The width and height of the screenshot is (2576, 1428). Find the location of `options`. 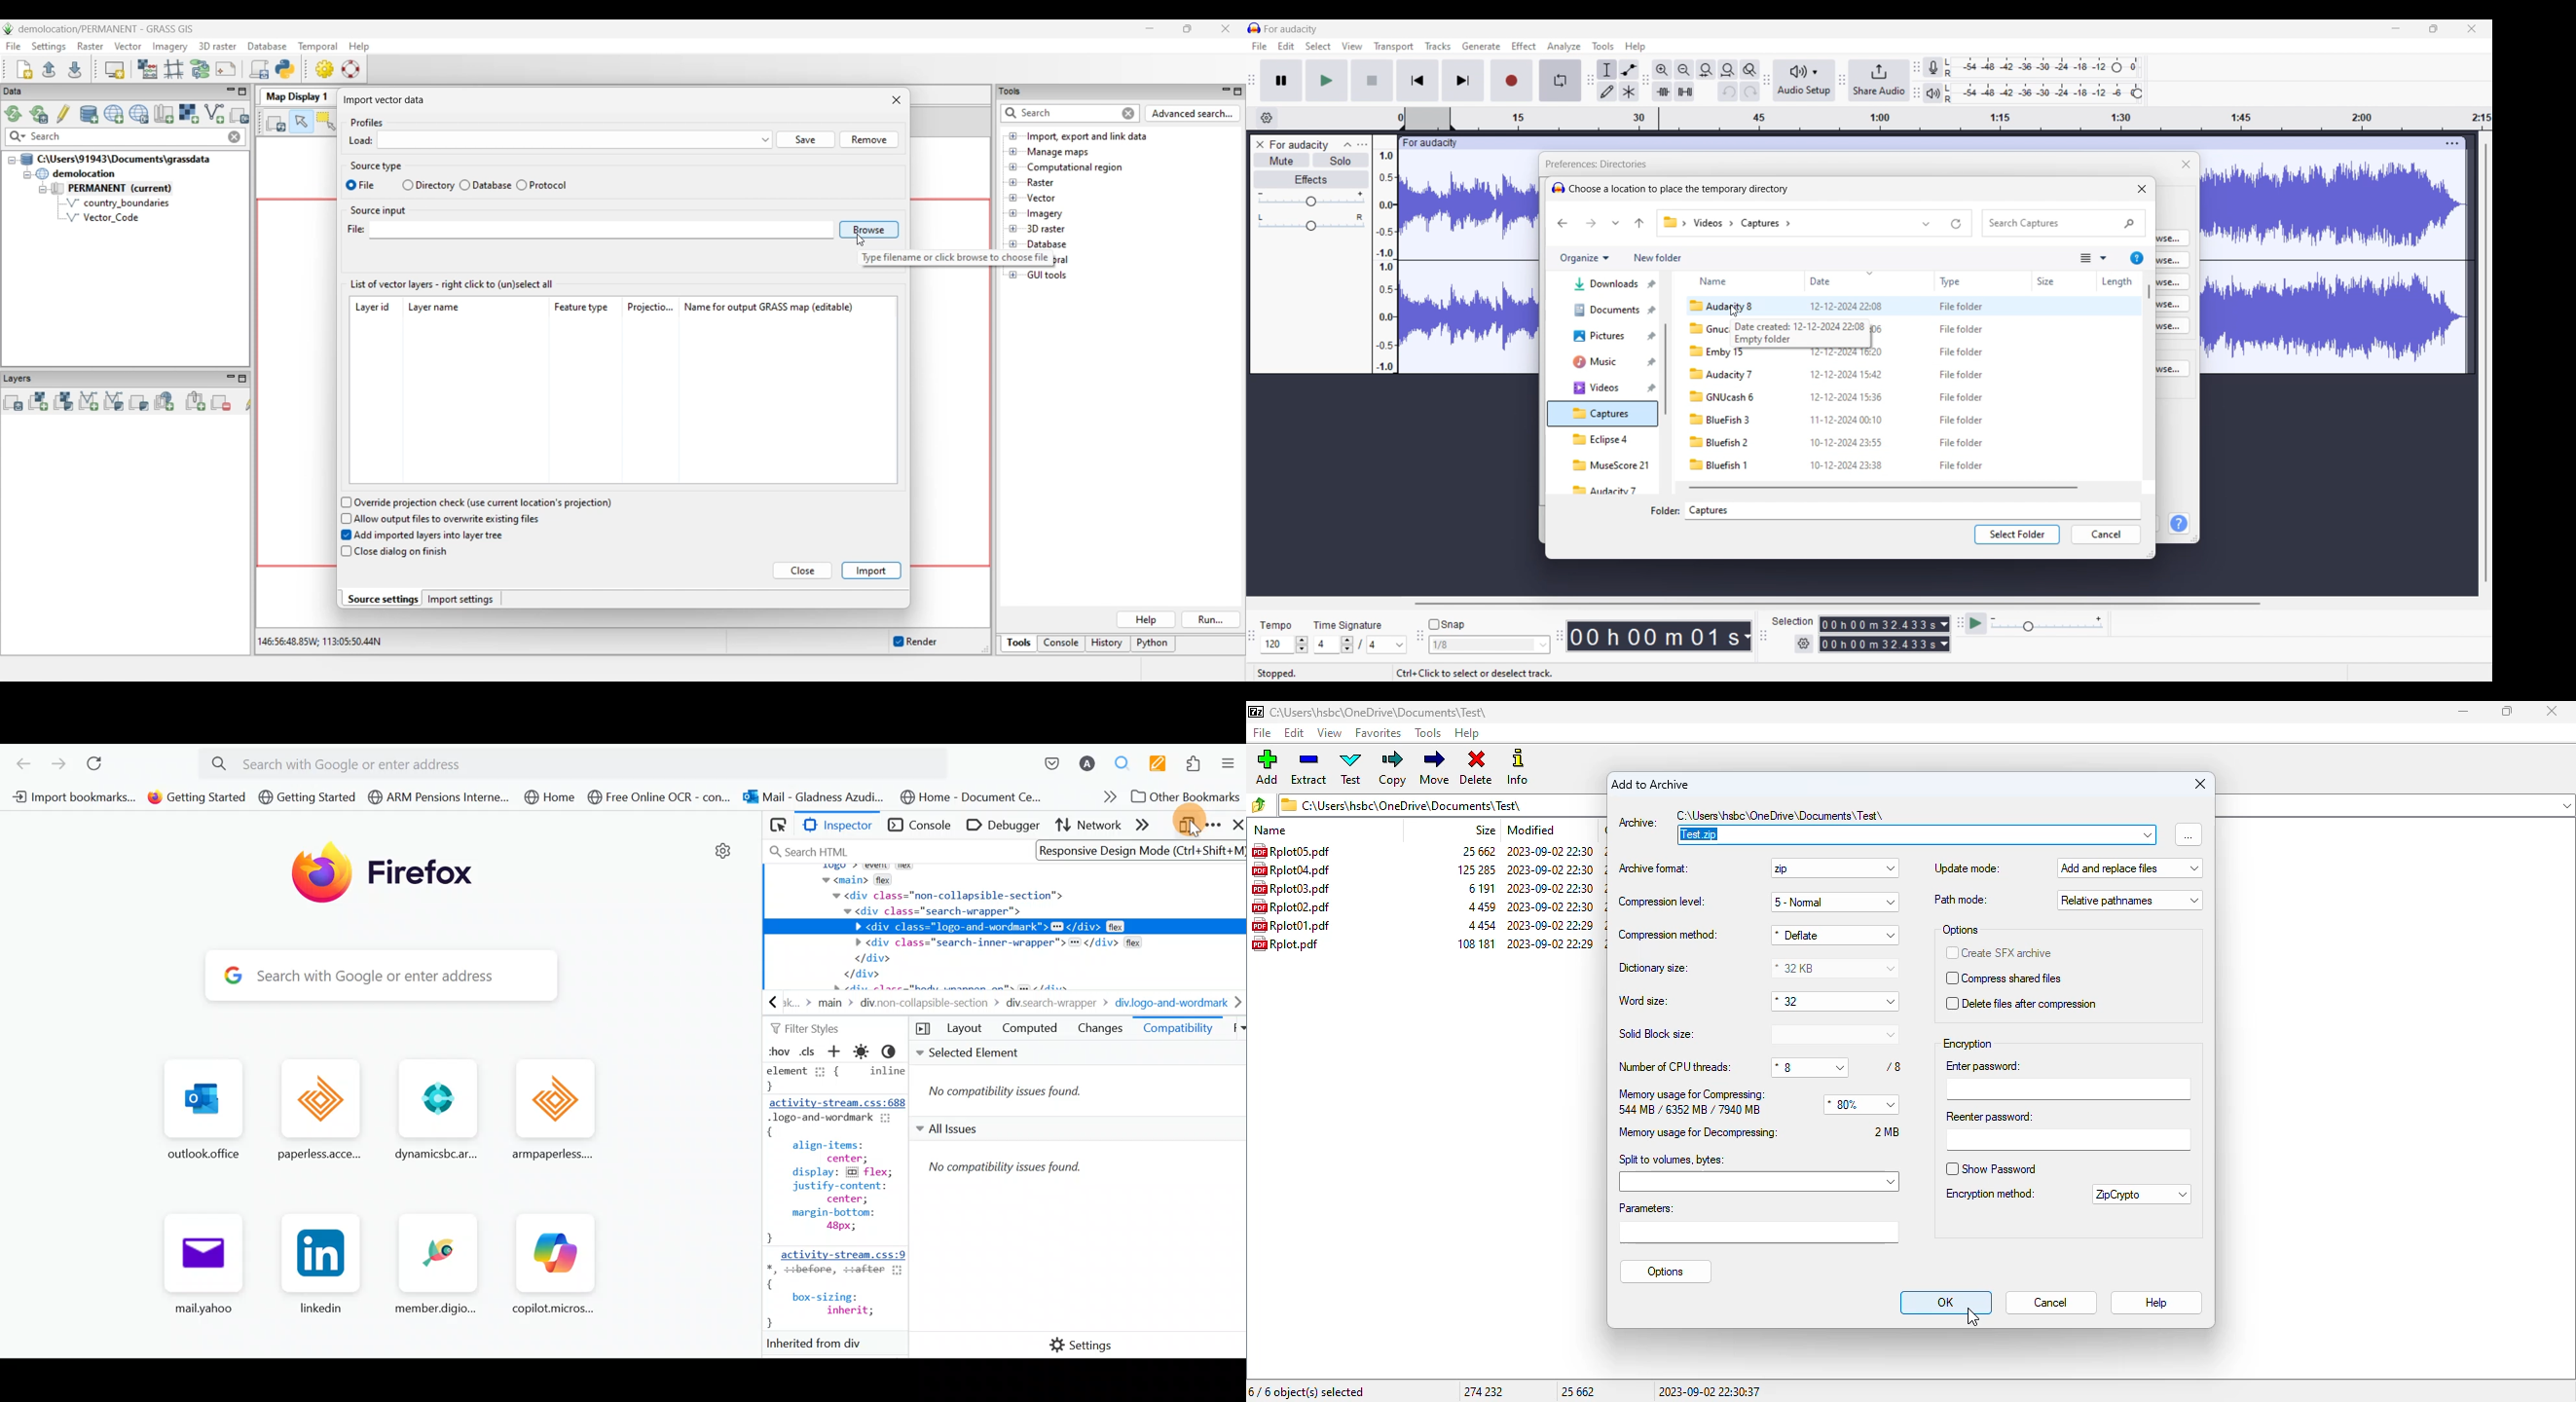

options is located at coordinates (1961, 930).